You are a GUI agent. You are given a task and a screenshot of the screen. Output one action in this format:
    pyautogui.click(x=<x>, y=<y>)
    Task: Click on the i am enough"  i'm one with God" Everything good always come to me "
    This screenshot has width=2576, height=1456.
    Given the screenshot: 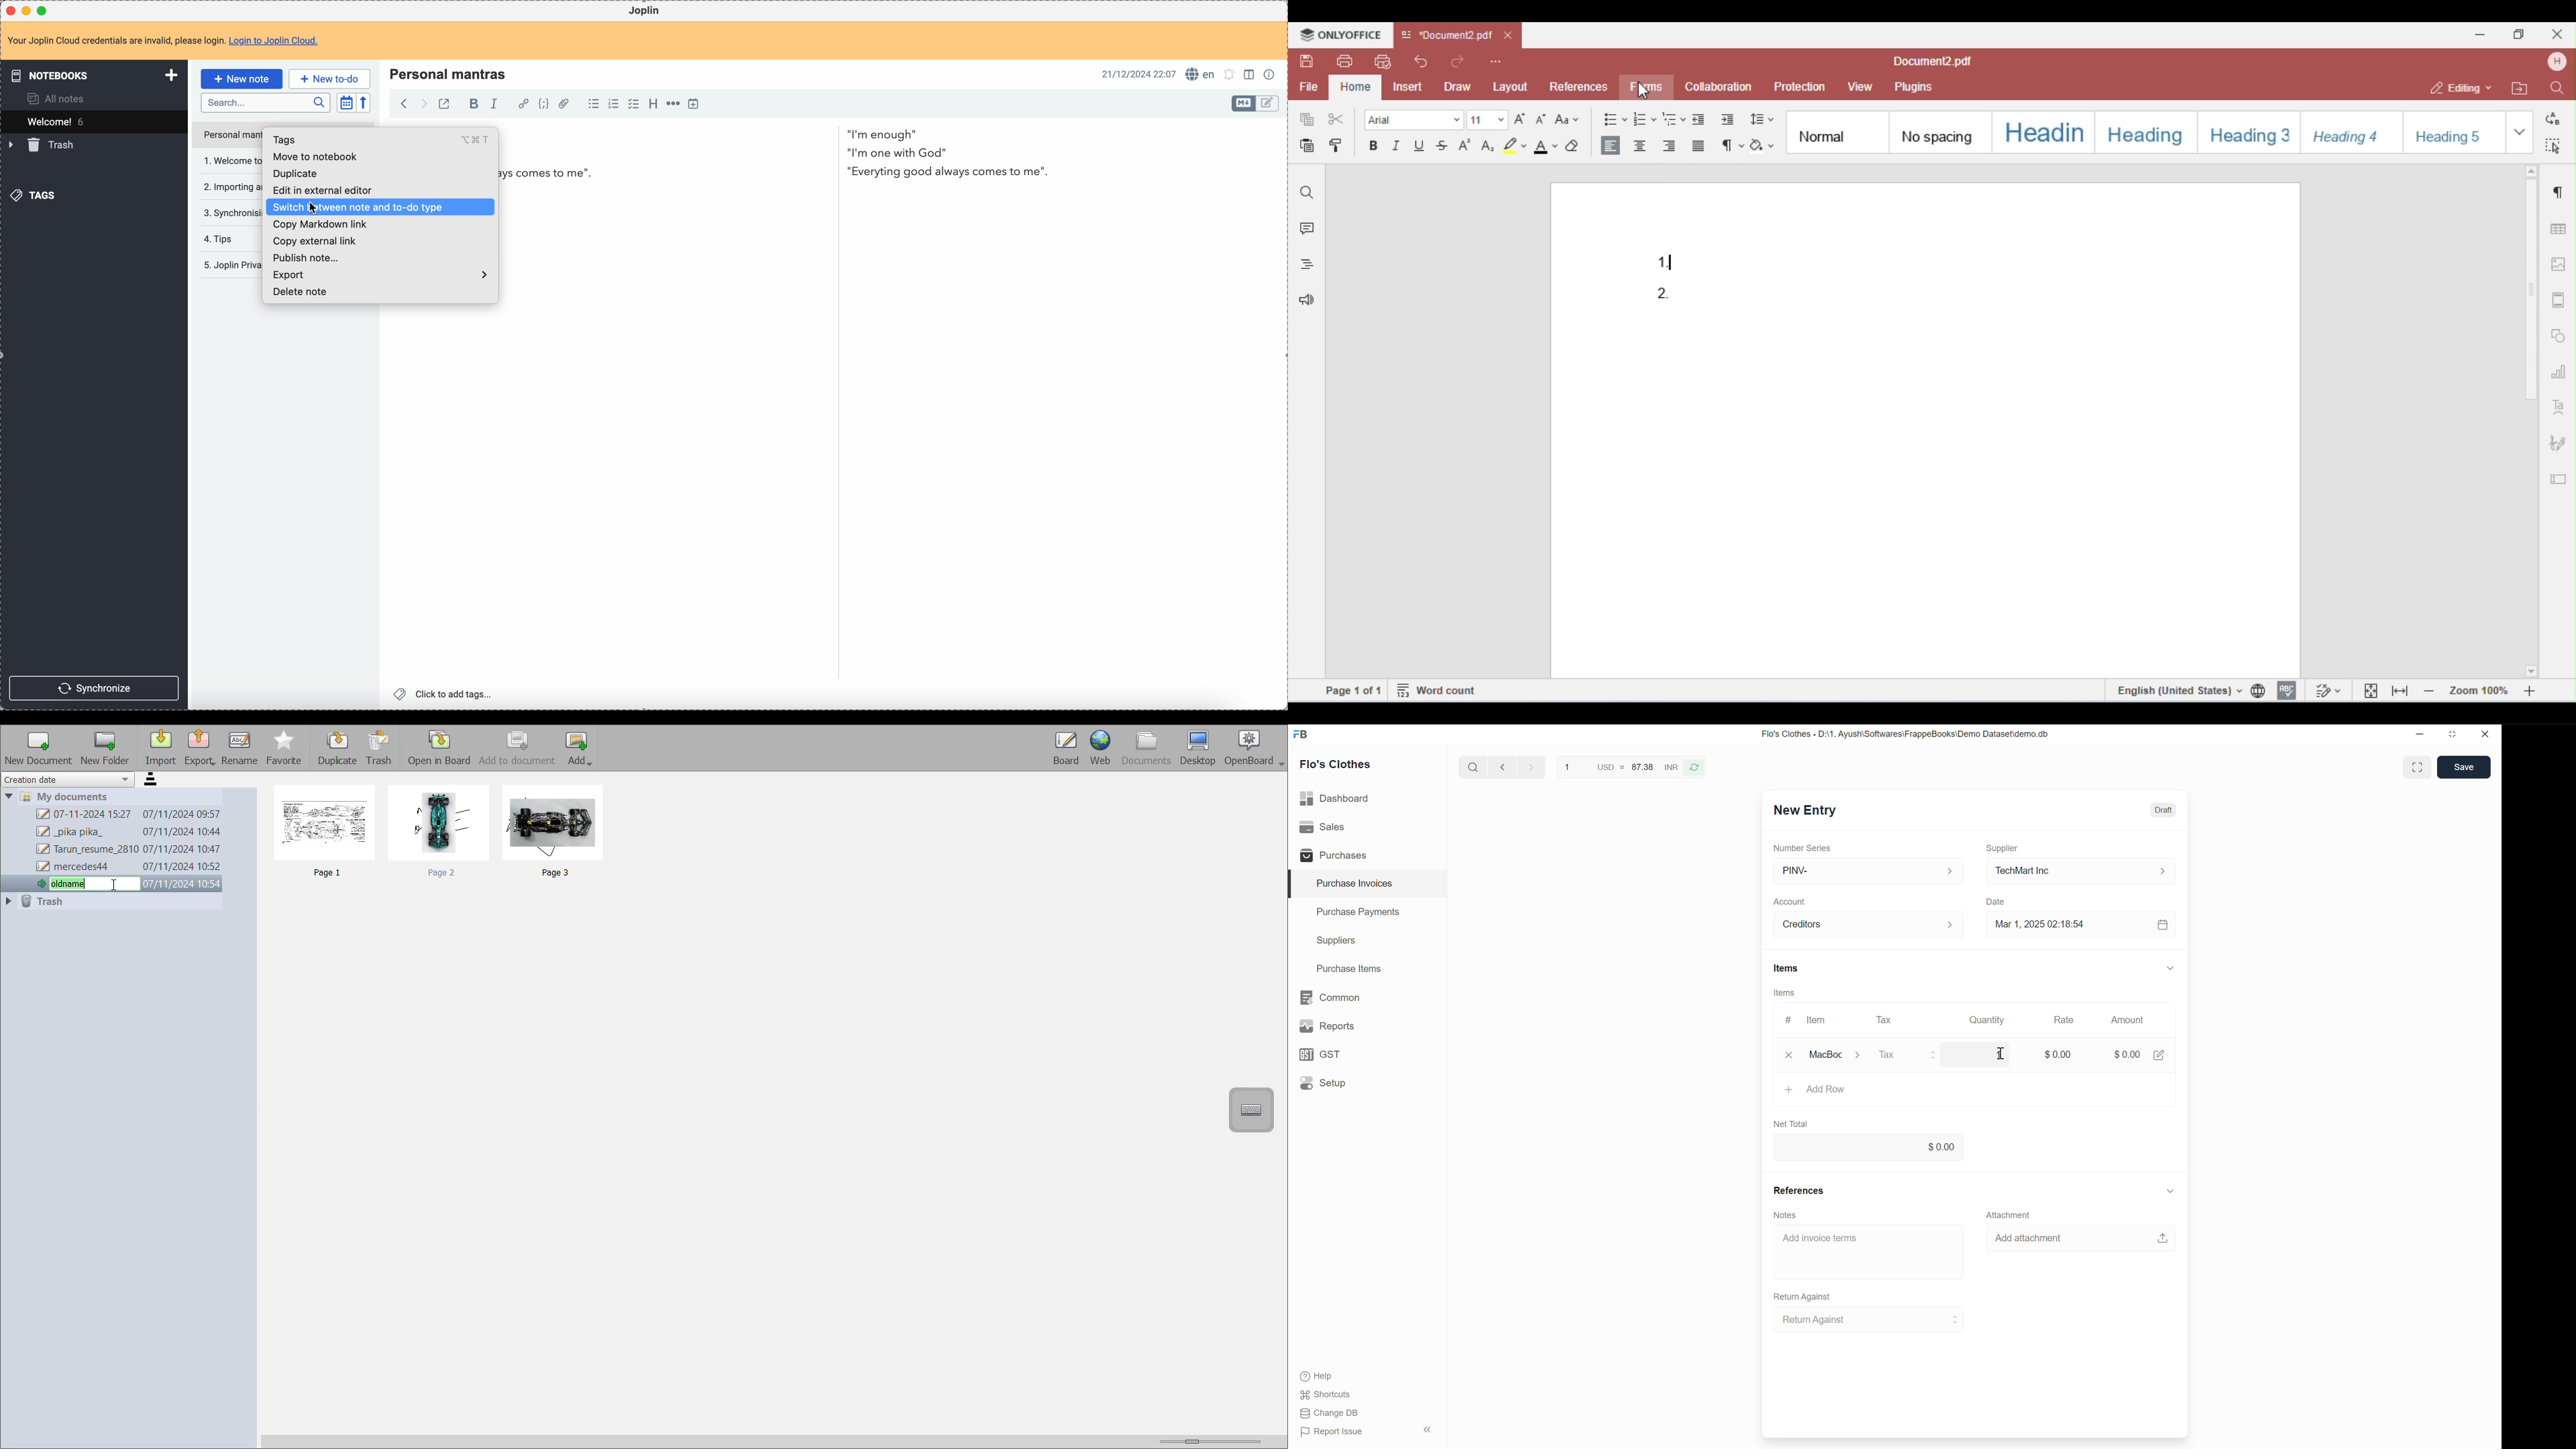 What is the action you would take?
    pyautogui.click(x=781, y=157)
    